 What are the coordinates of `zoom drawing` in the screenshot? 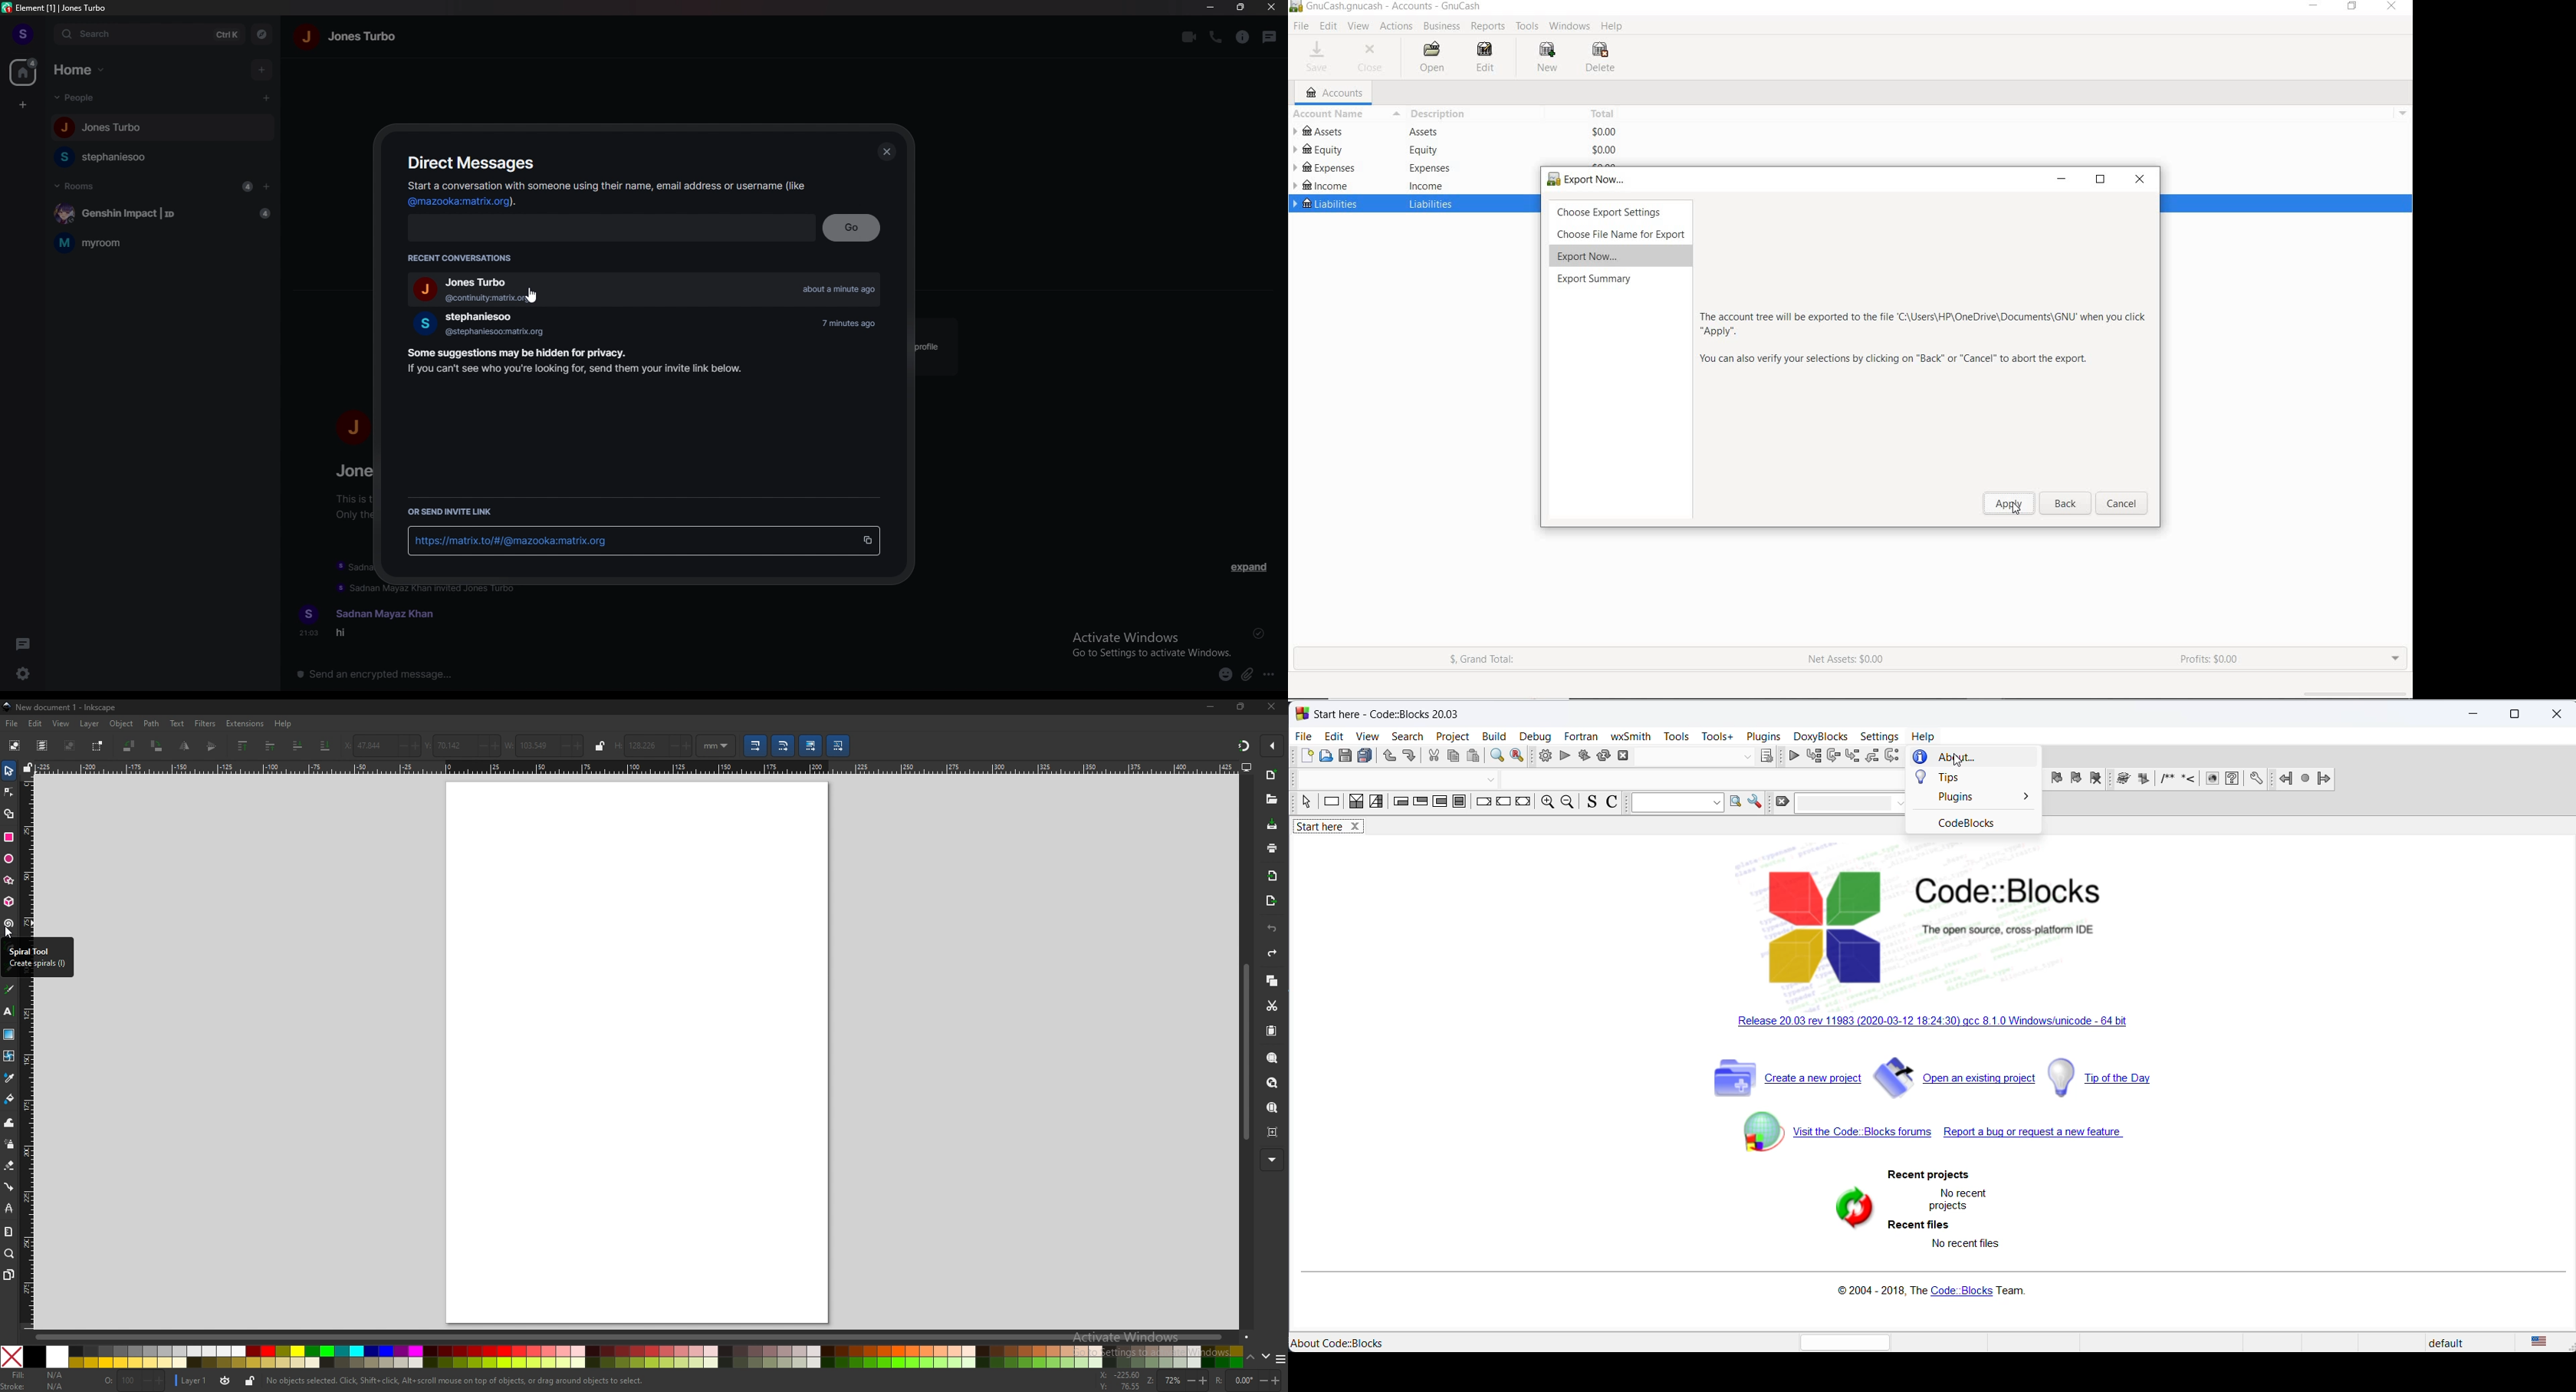 It's located at (1272, 1082).